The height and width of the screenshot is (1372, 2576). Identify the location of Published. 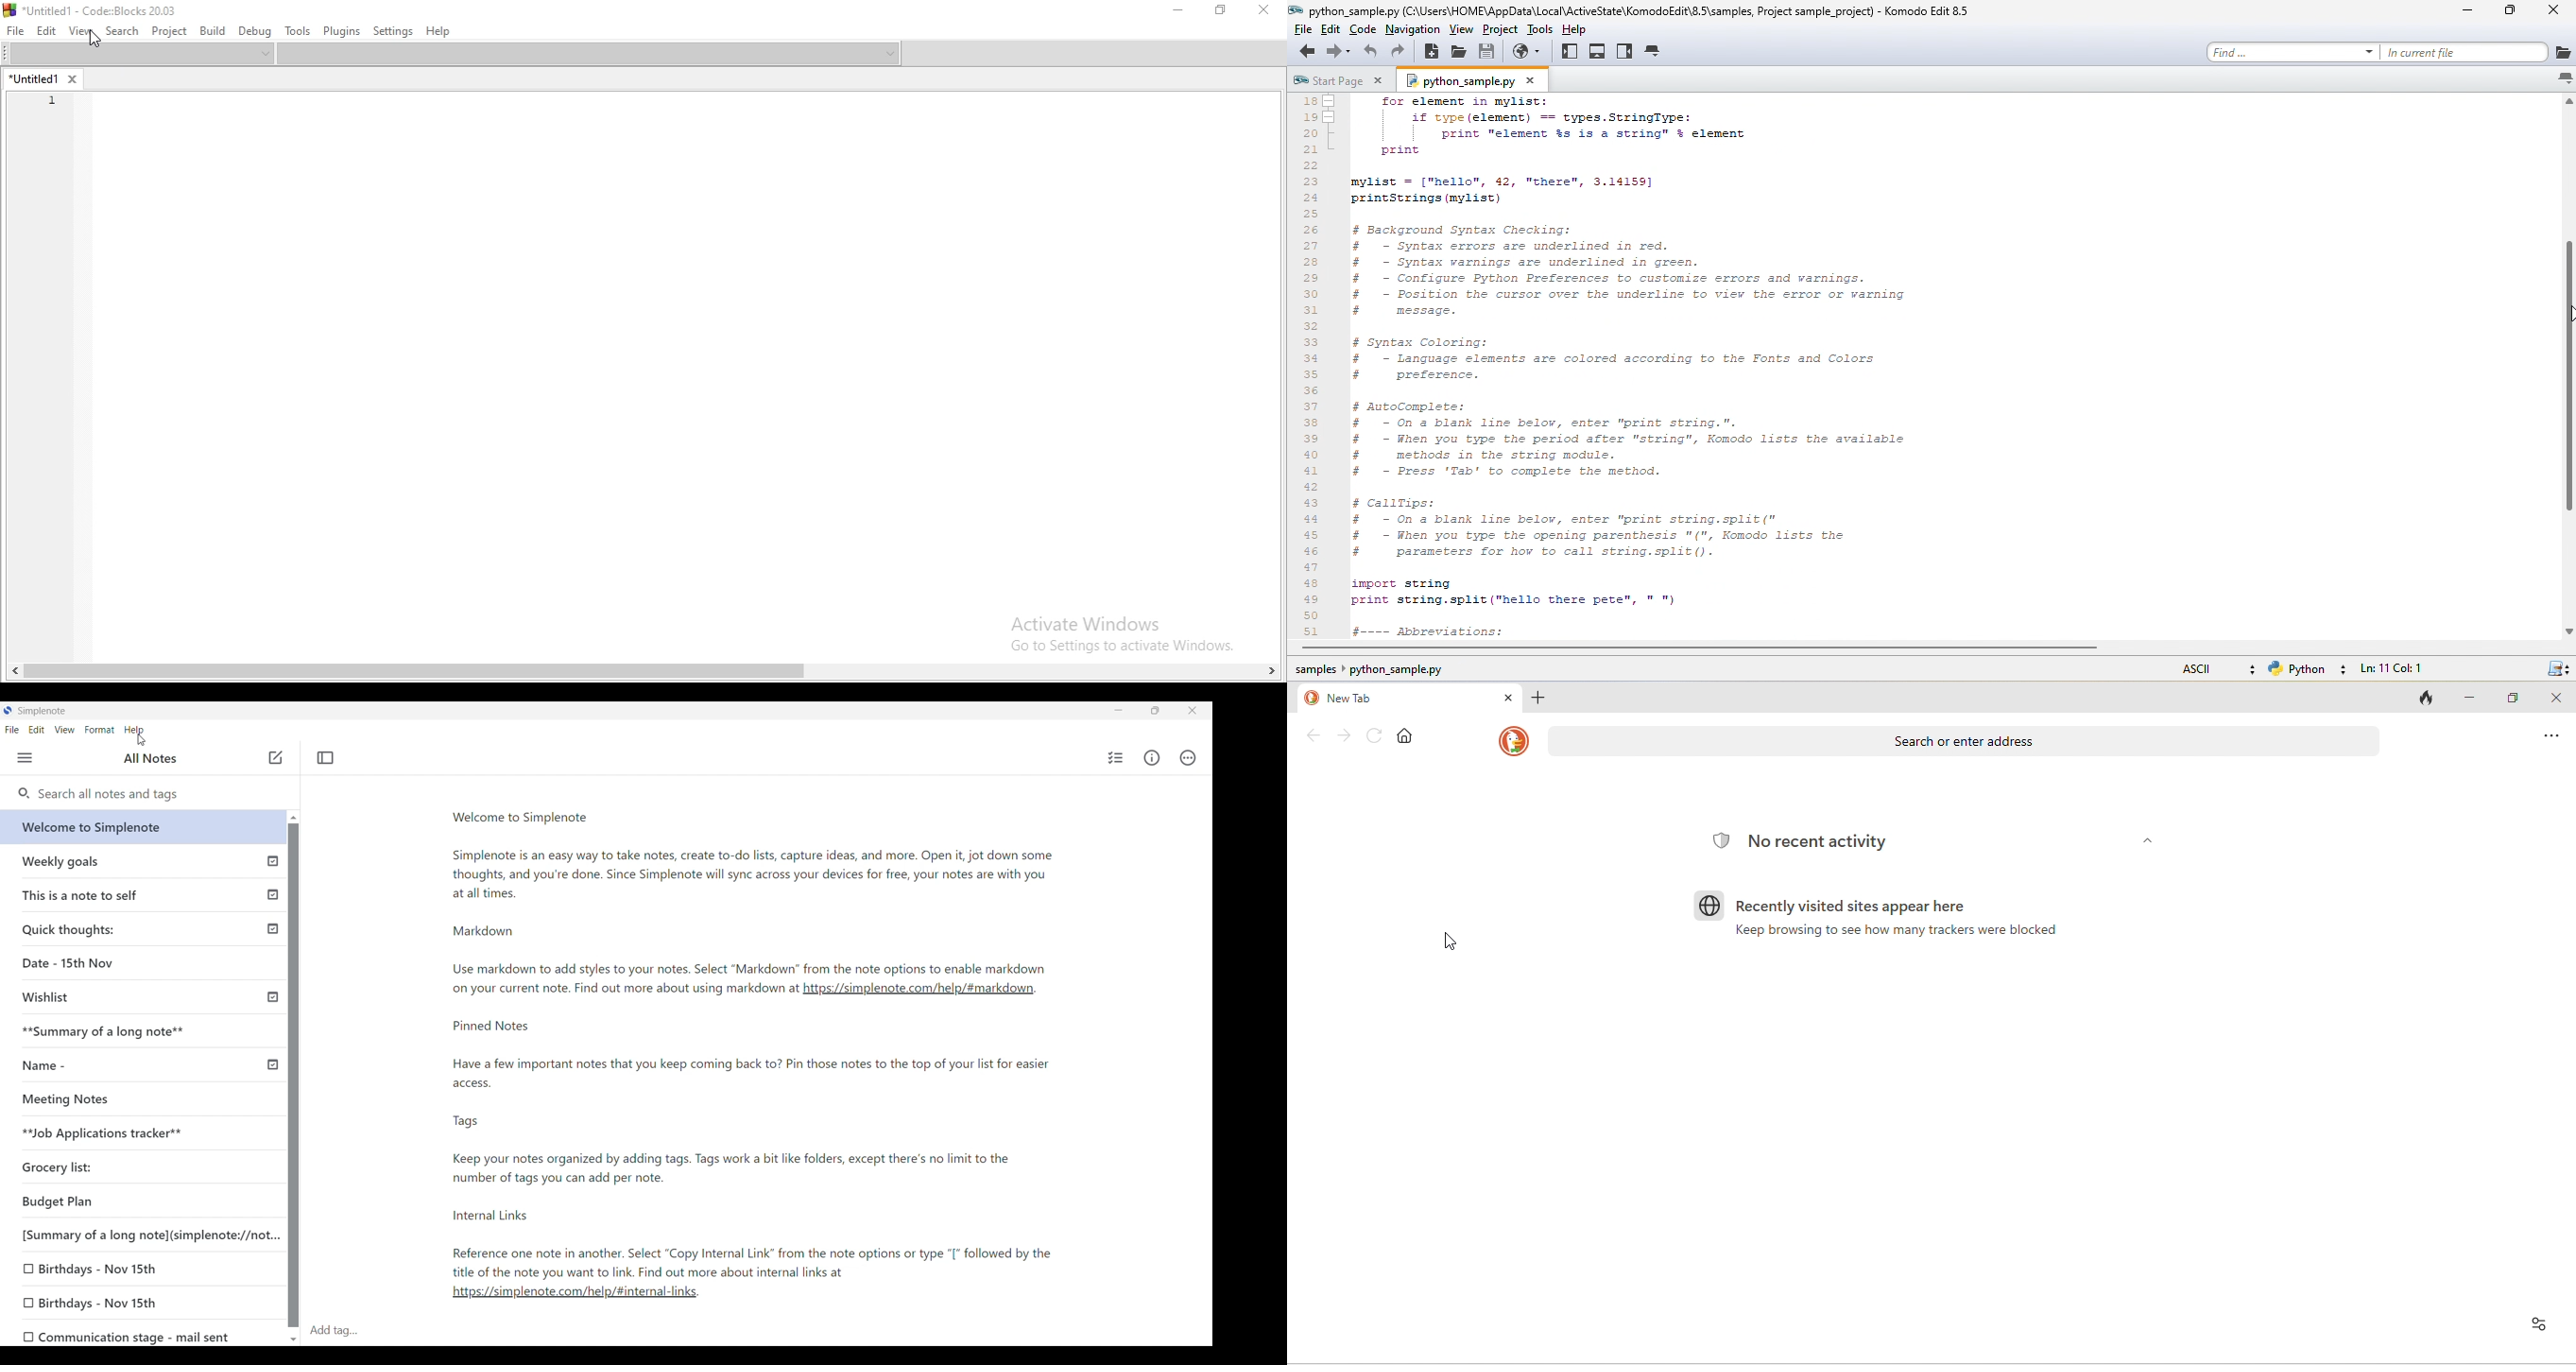
(274, 897).